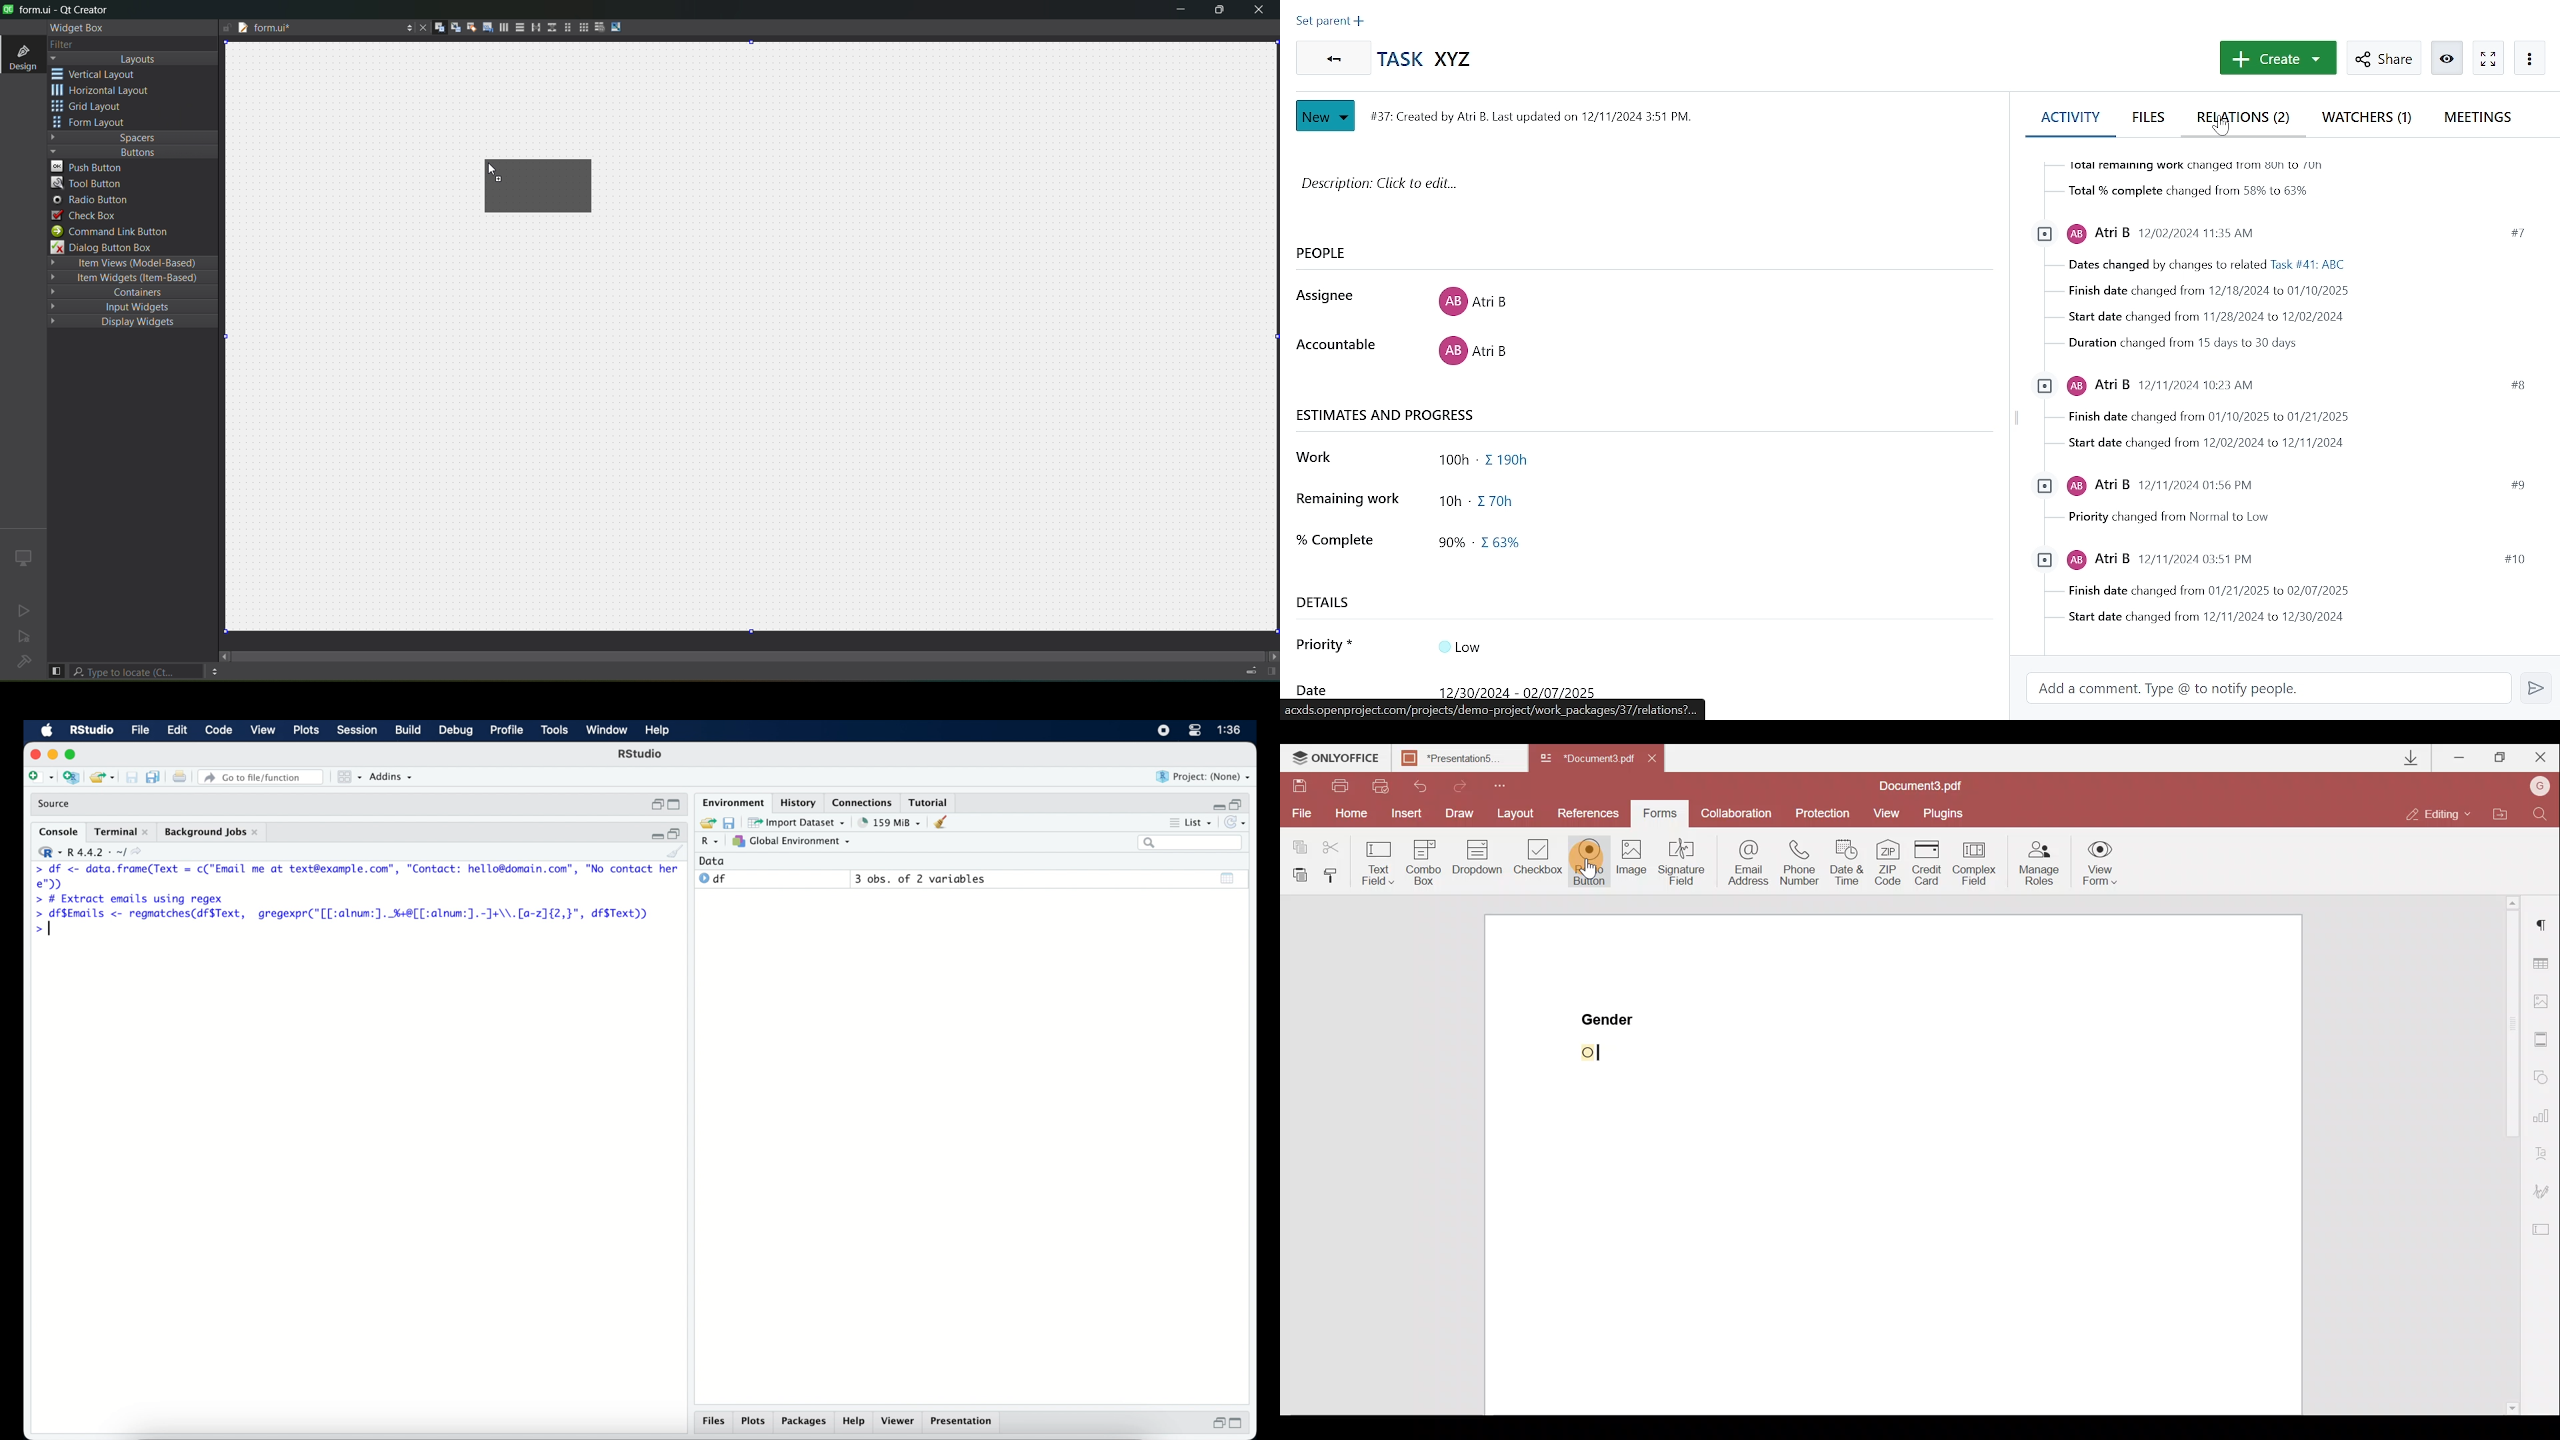 The width and height of the screenshot is (2576, 1456). I want to click on Close, so click(2541, 758).